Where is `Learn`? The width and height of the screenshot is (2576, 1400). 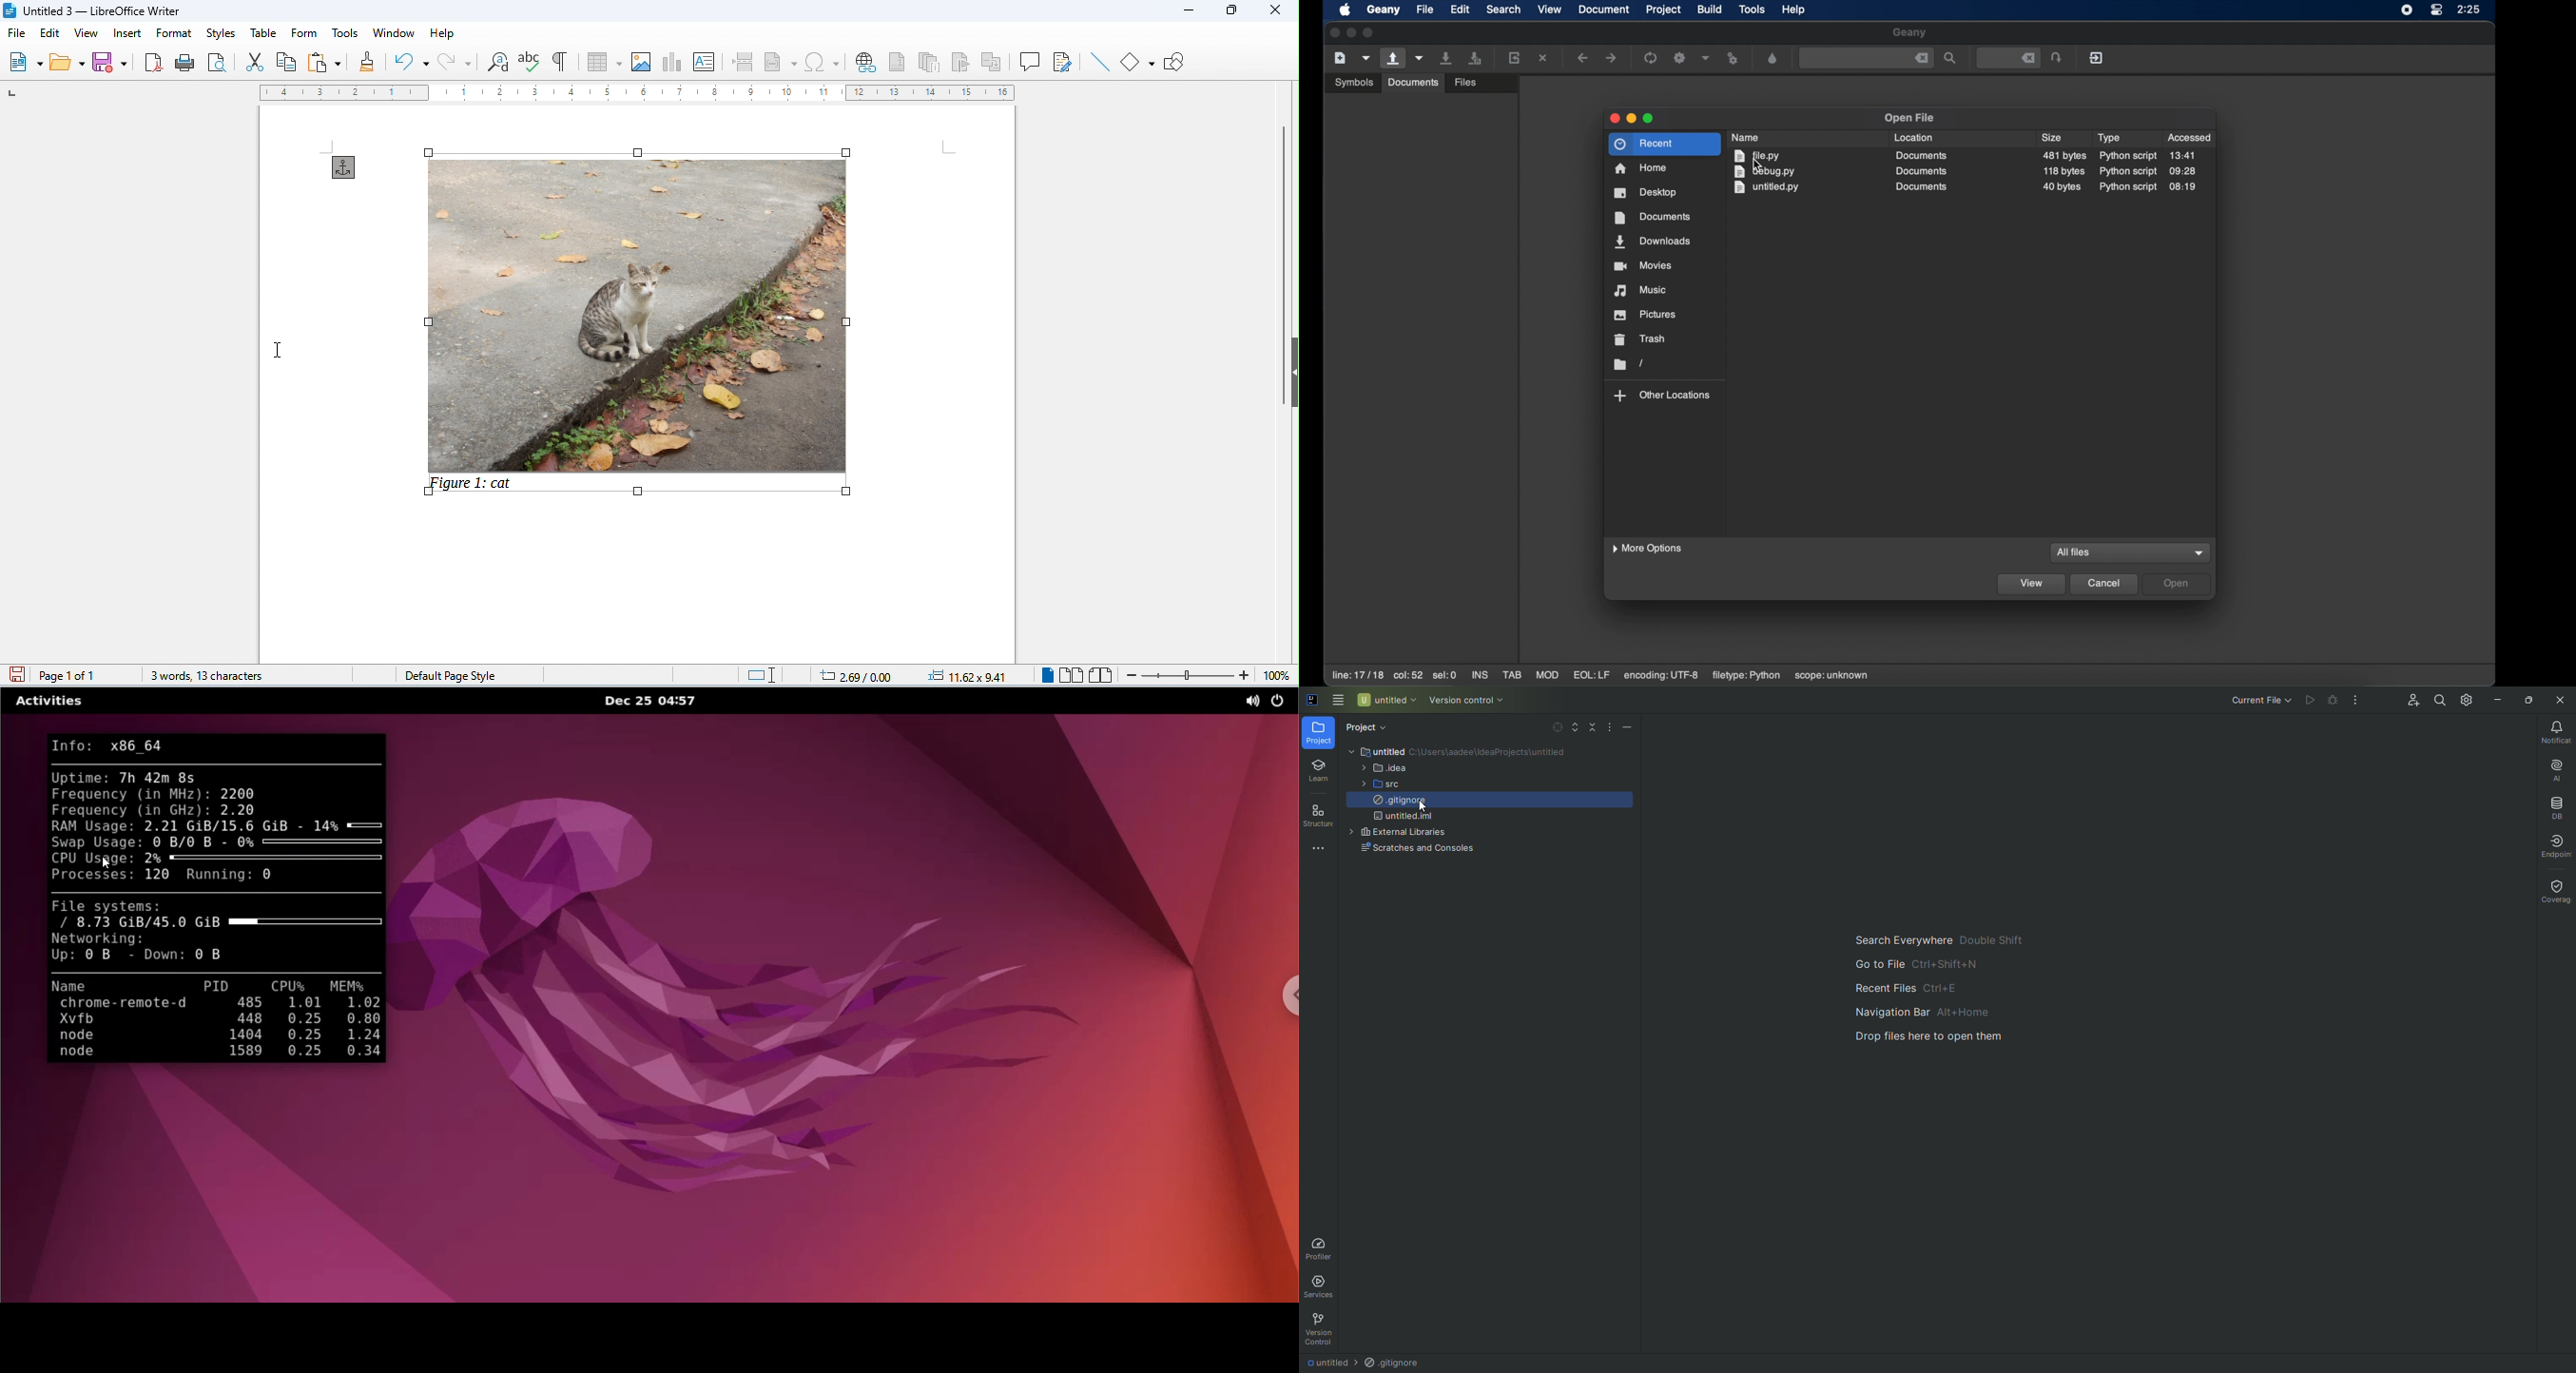 Learn is located at coordinates (1319, 771).